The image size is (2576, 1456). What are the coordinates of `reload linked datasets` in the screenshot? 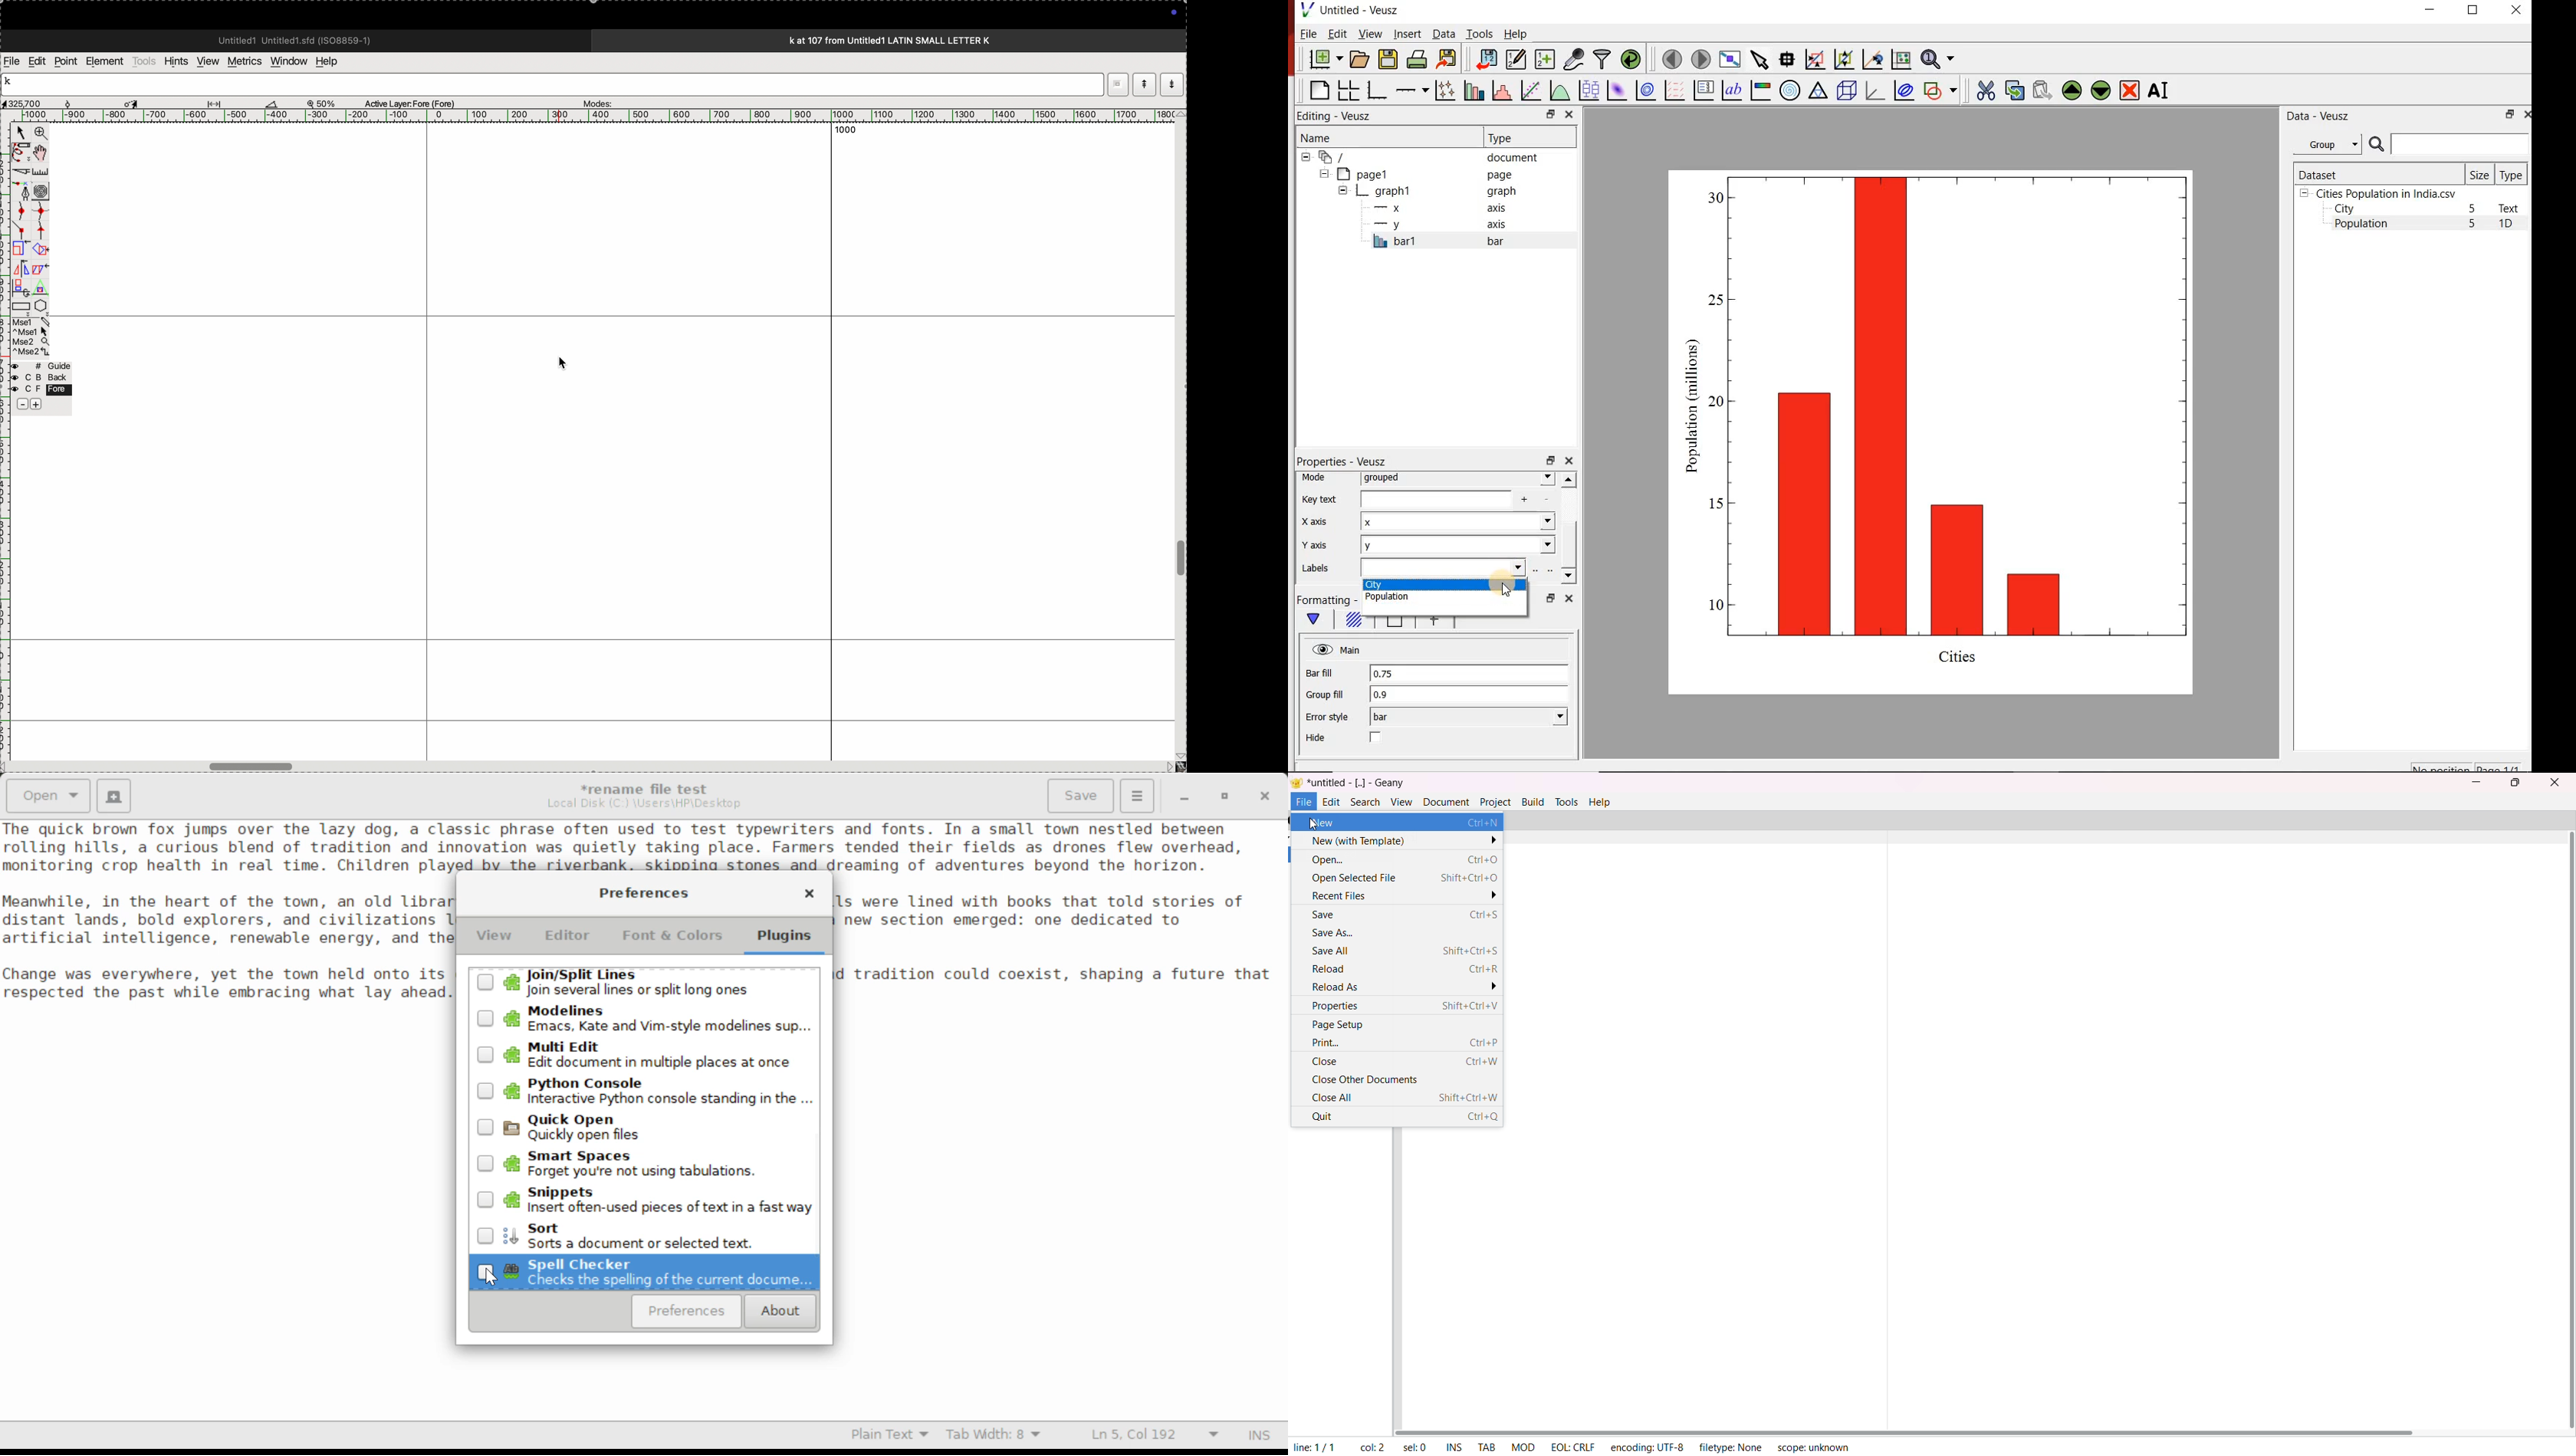 It's located at (1630, 59).